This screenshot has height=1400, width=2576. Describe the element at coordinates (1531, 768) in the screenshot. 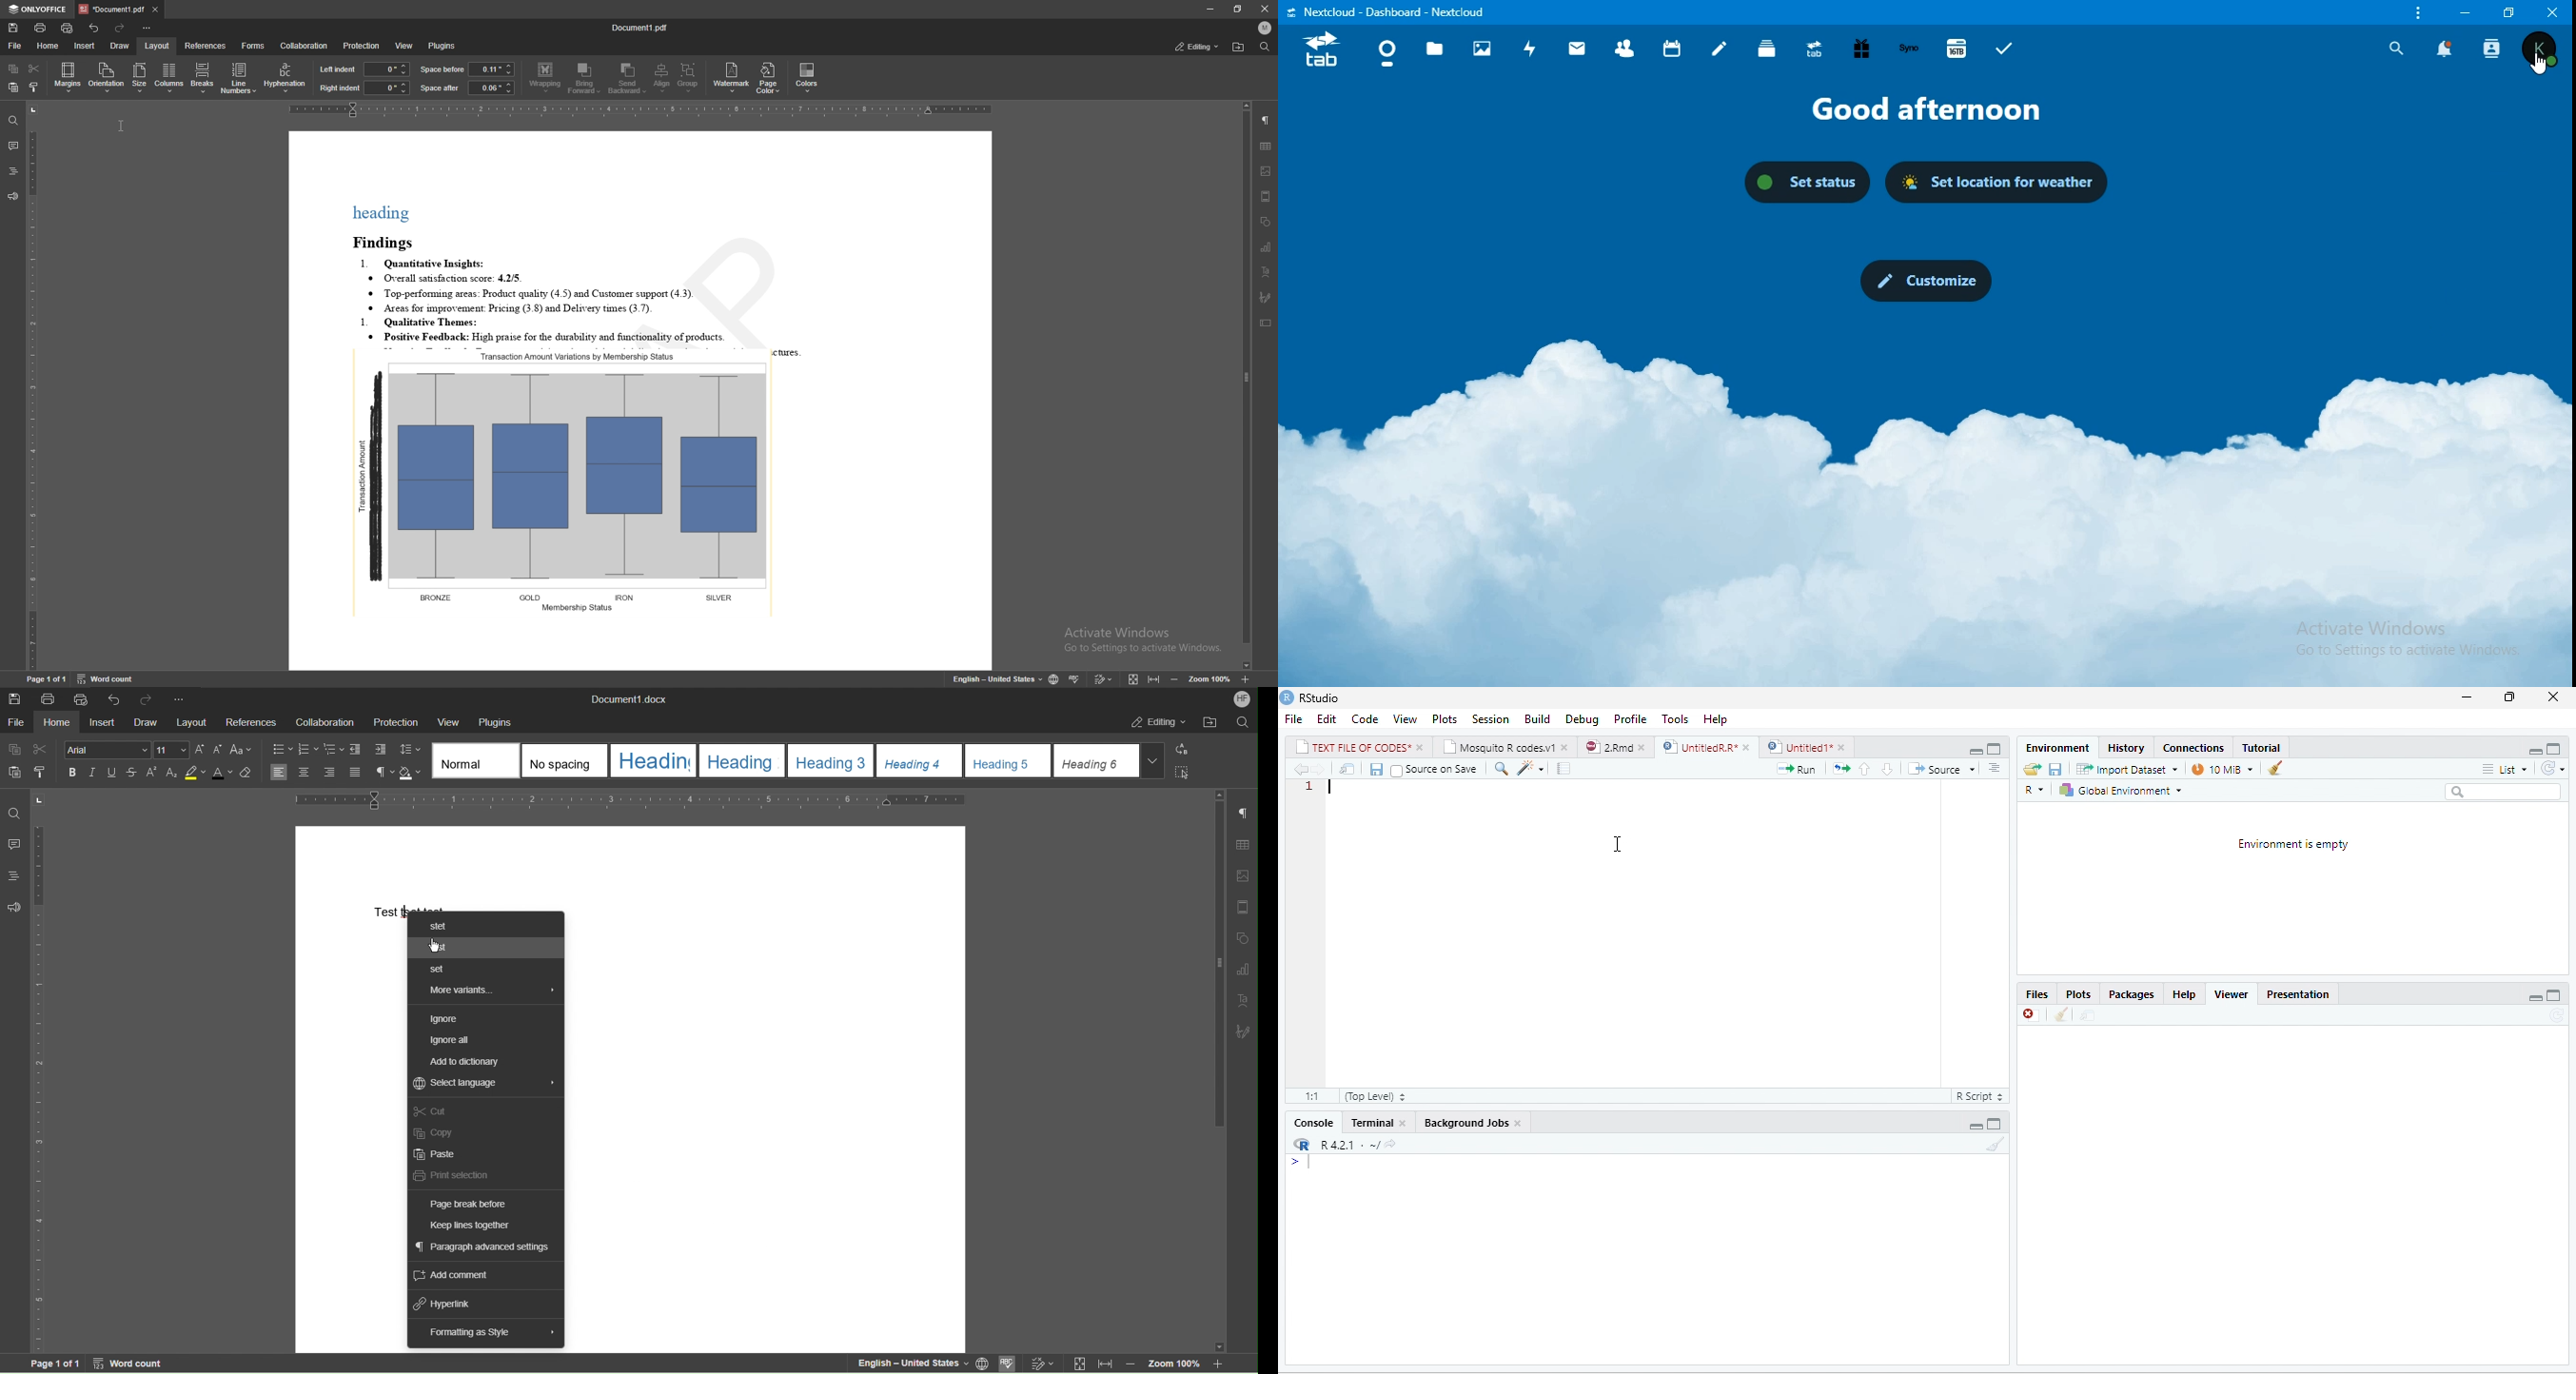

I see `code tools` at that location.